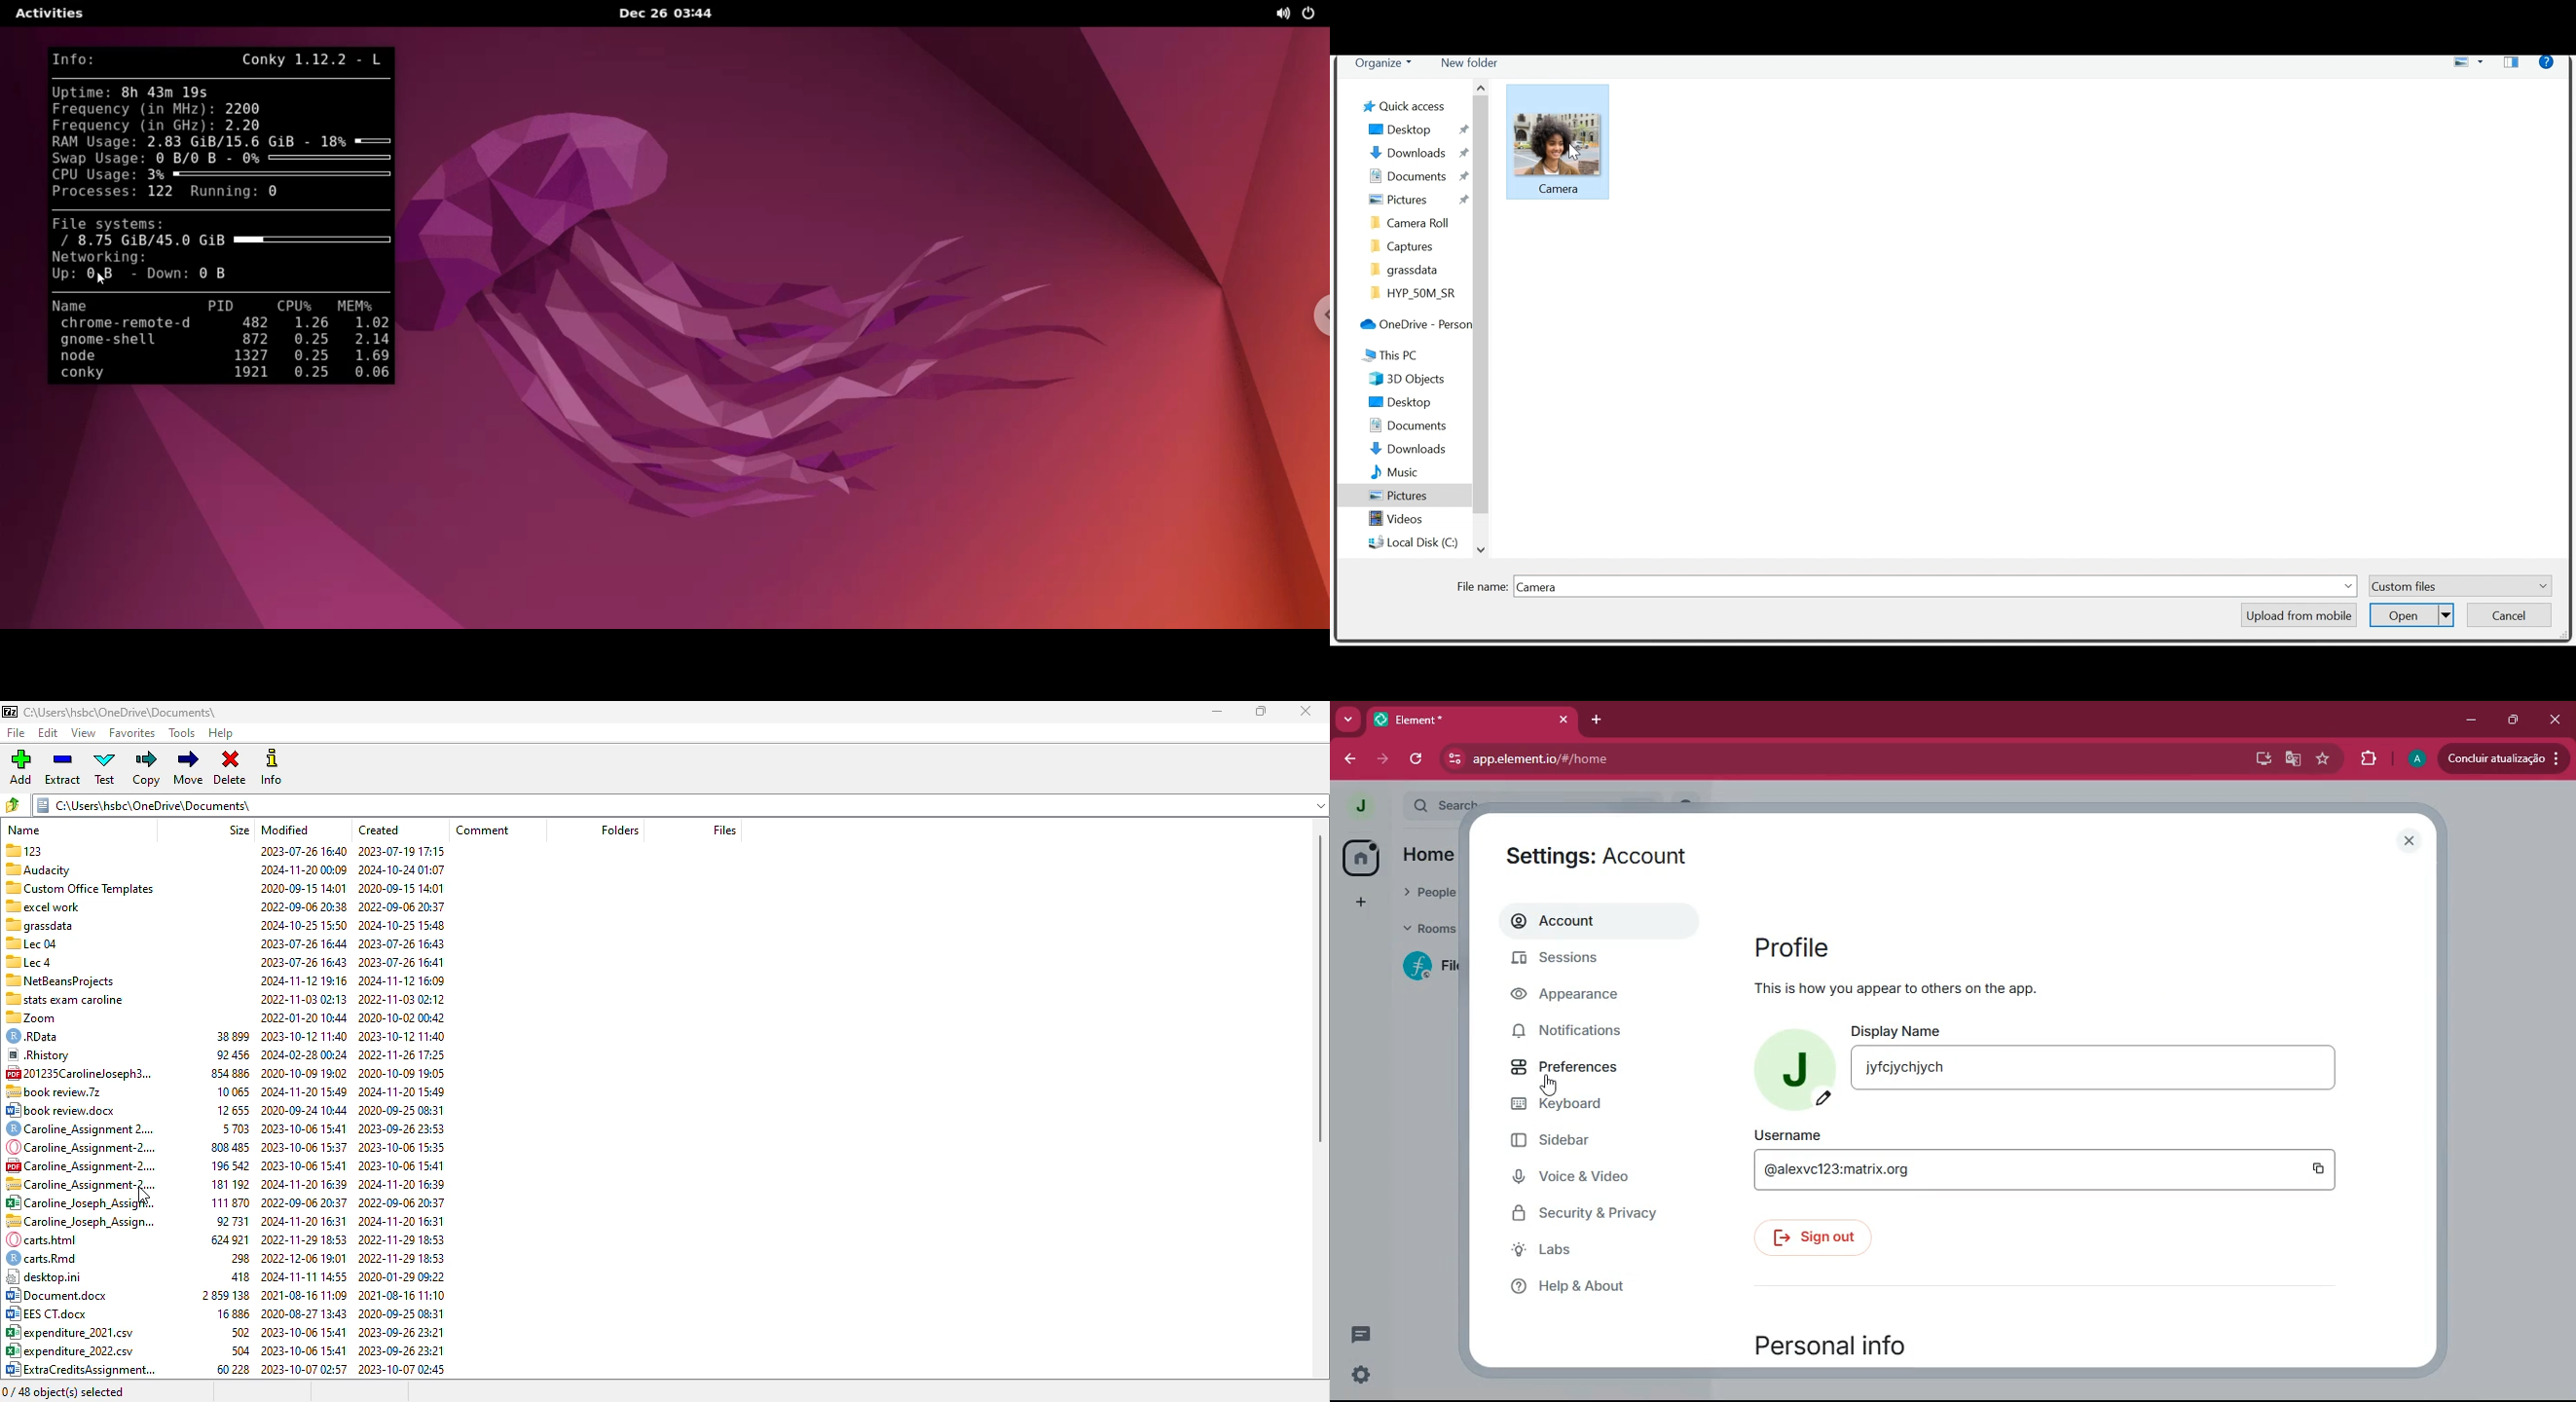  I want to click on cursor, so click(1548, 1084).